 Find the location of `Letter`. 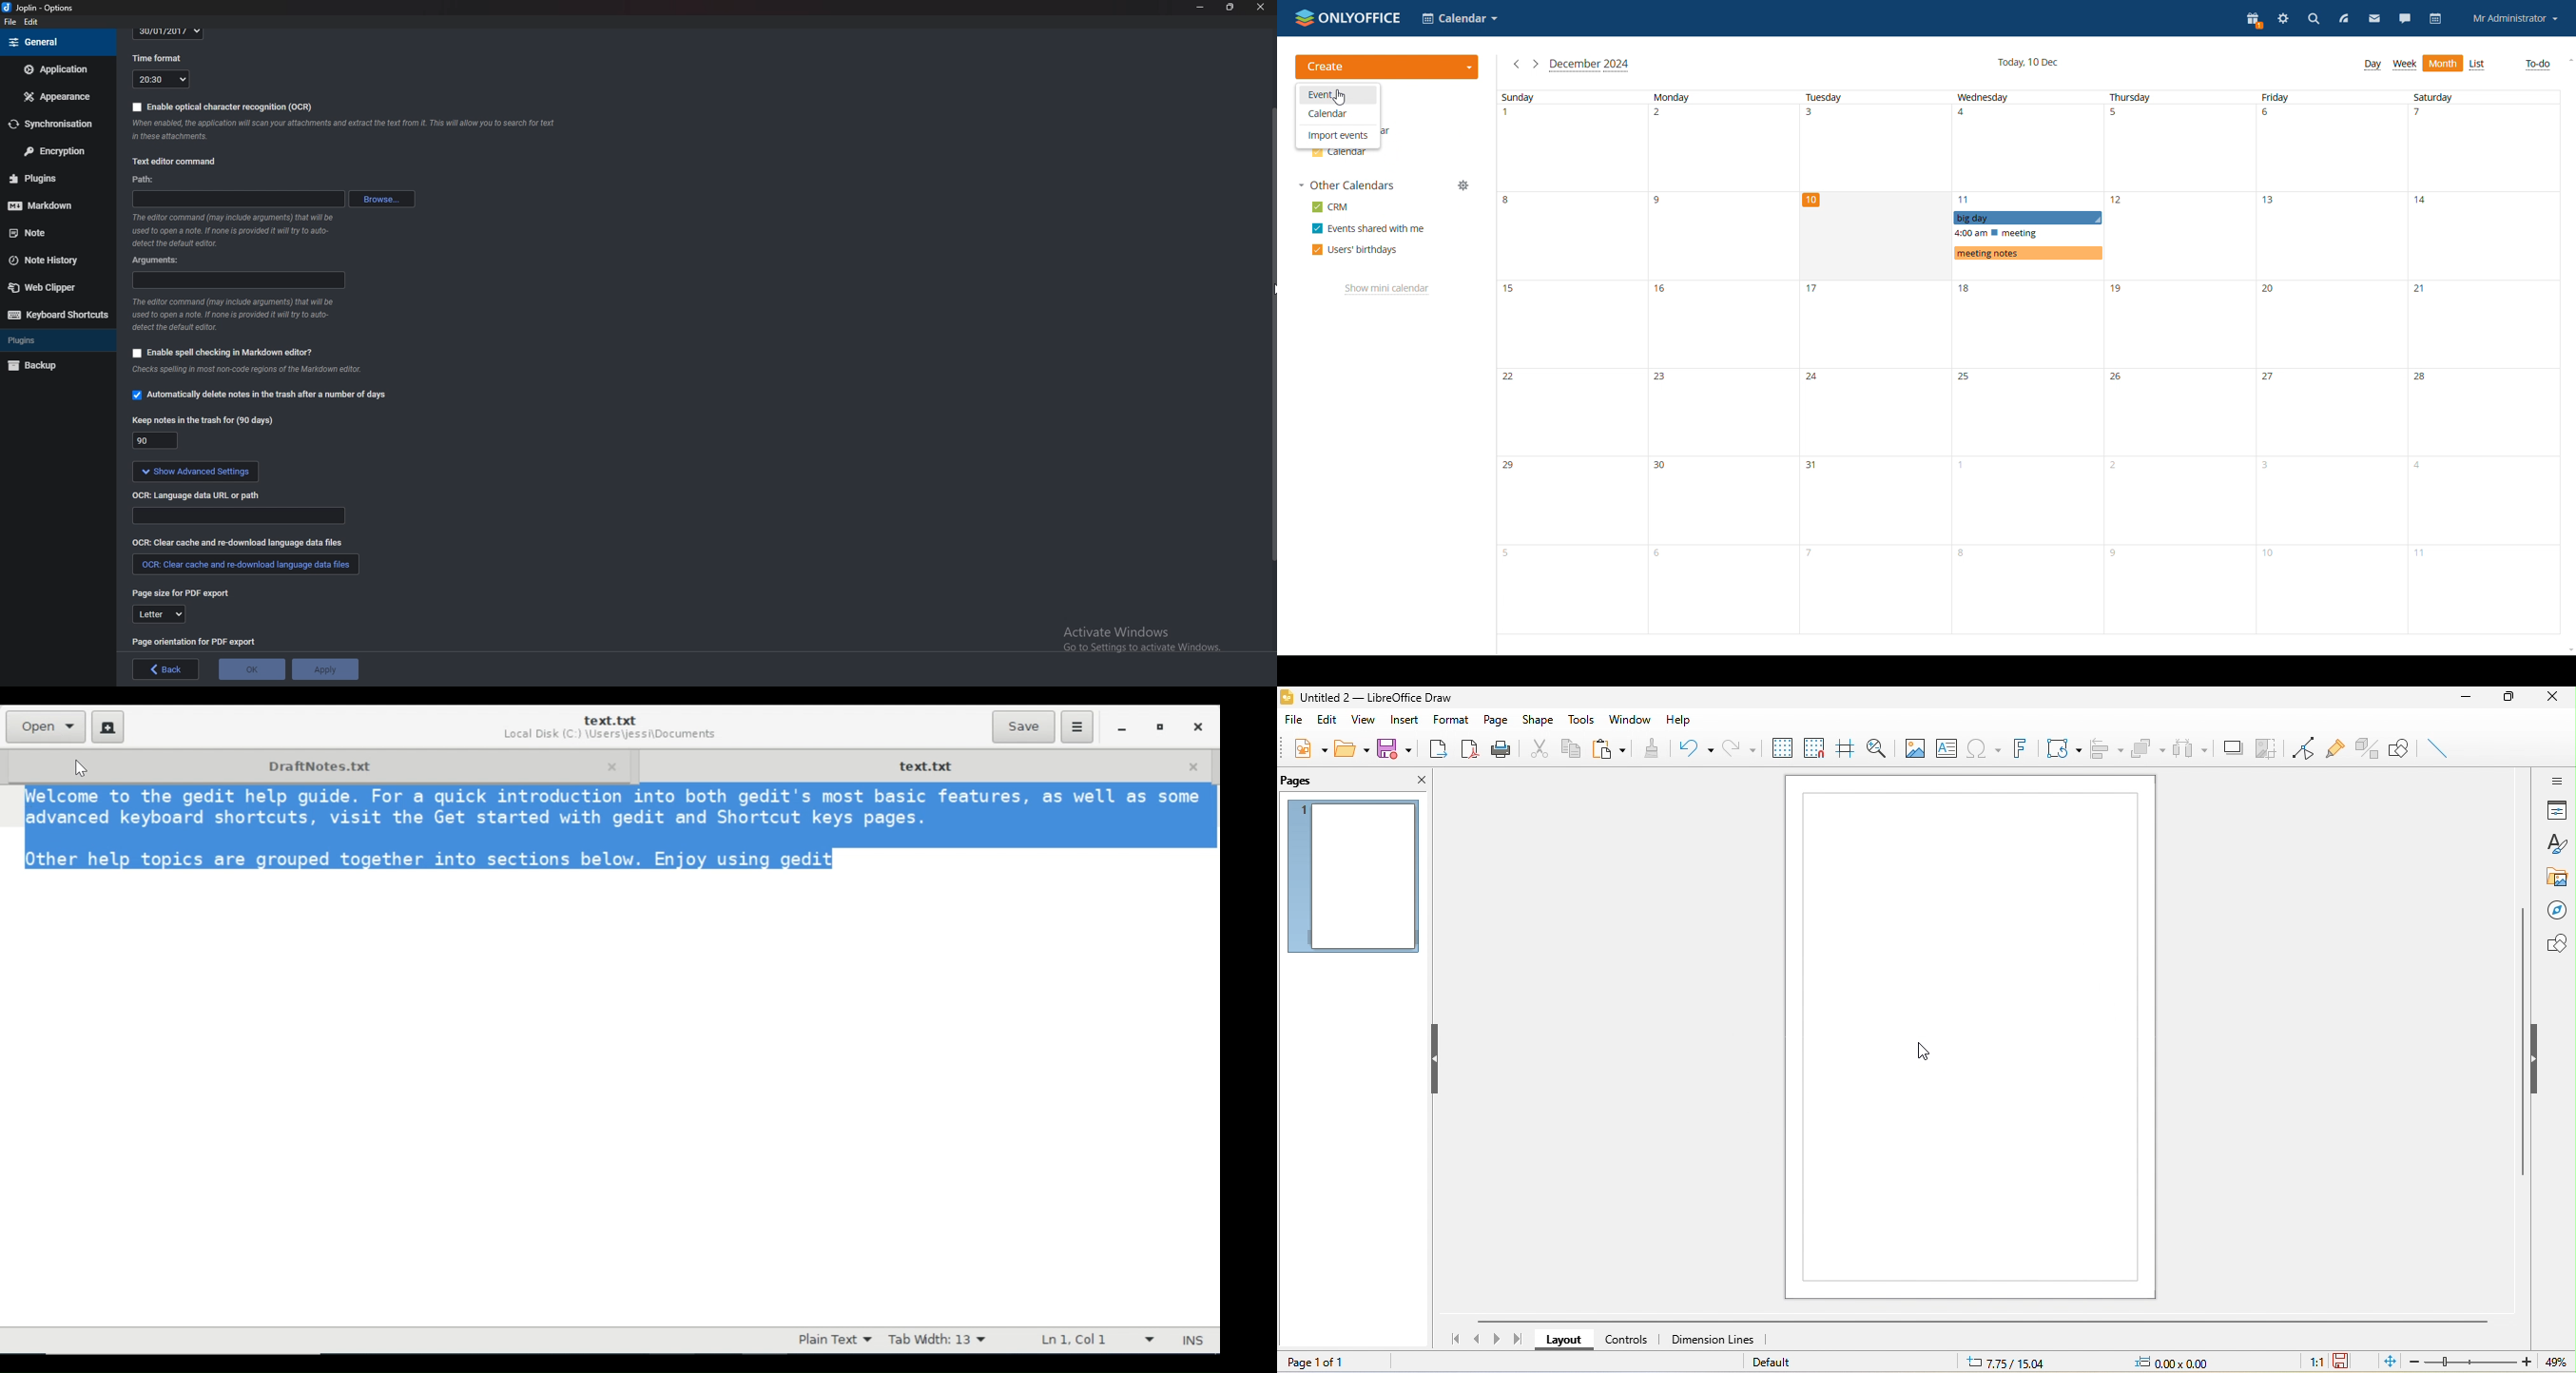

Letter is located at coordinates (159, 617).